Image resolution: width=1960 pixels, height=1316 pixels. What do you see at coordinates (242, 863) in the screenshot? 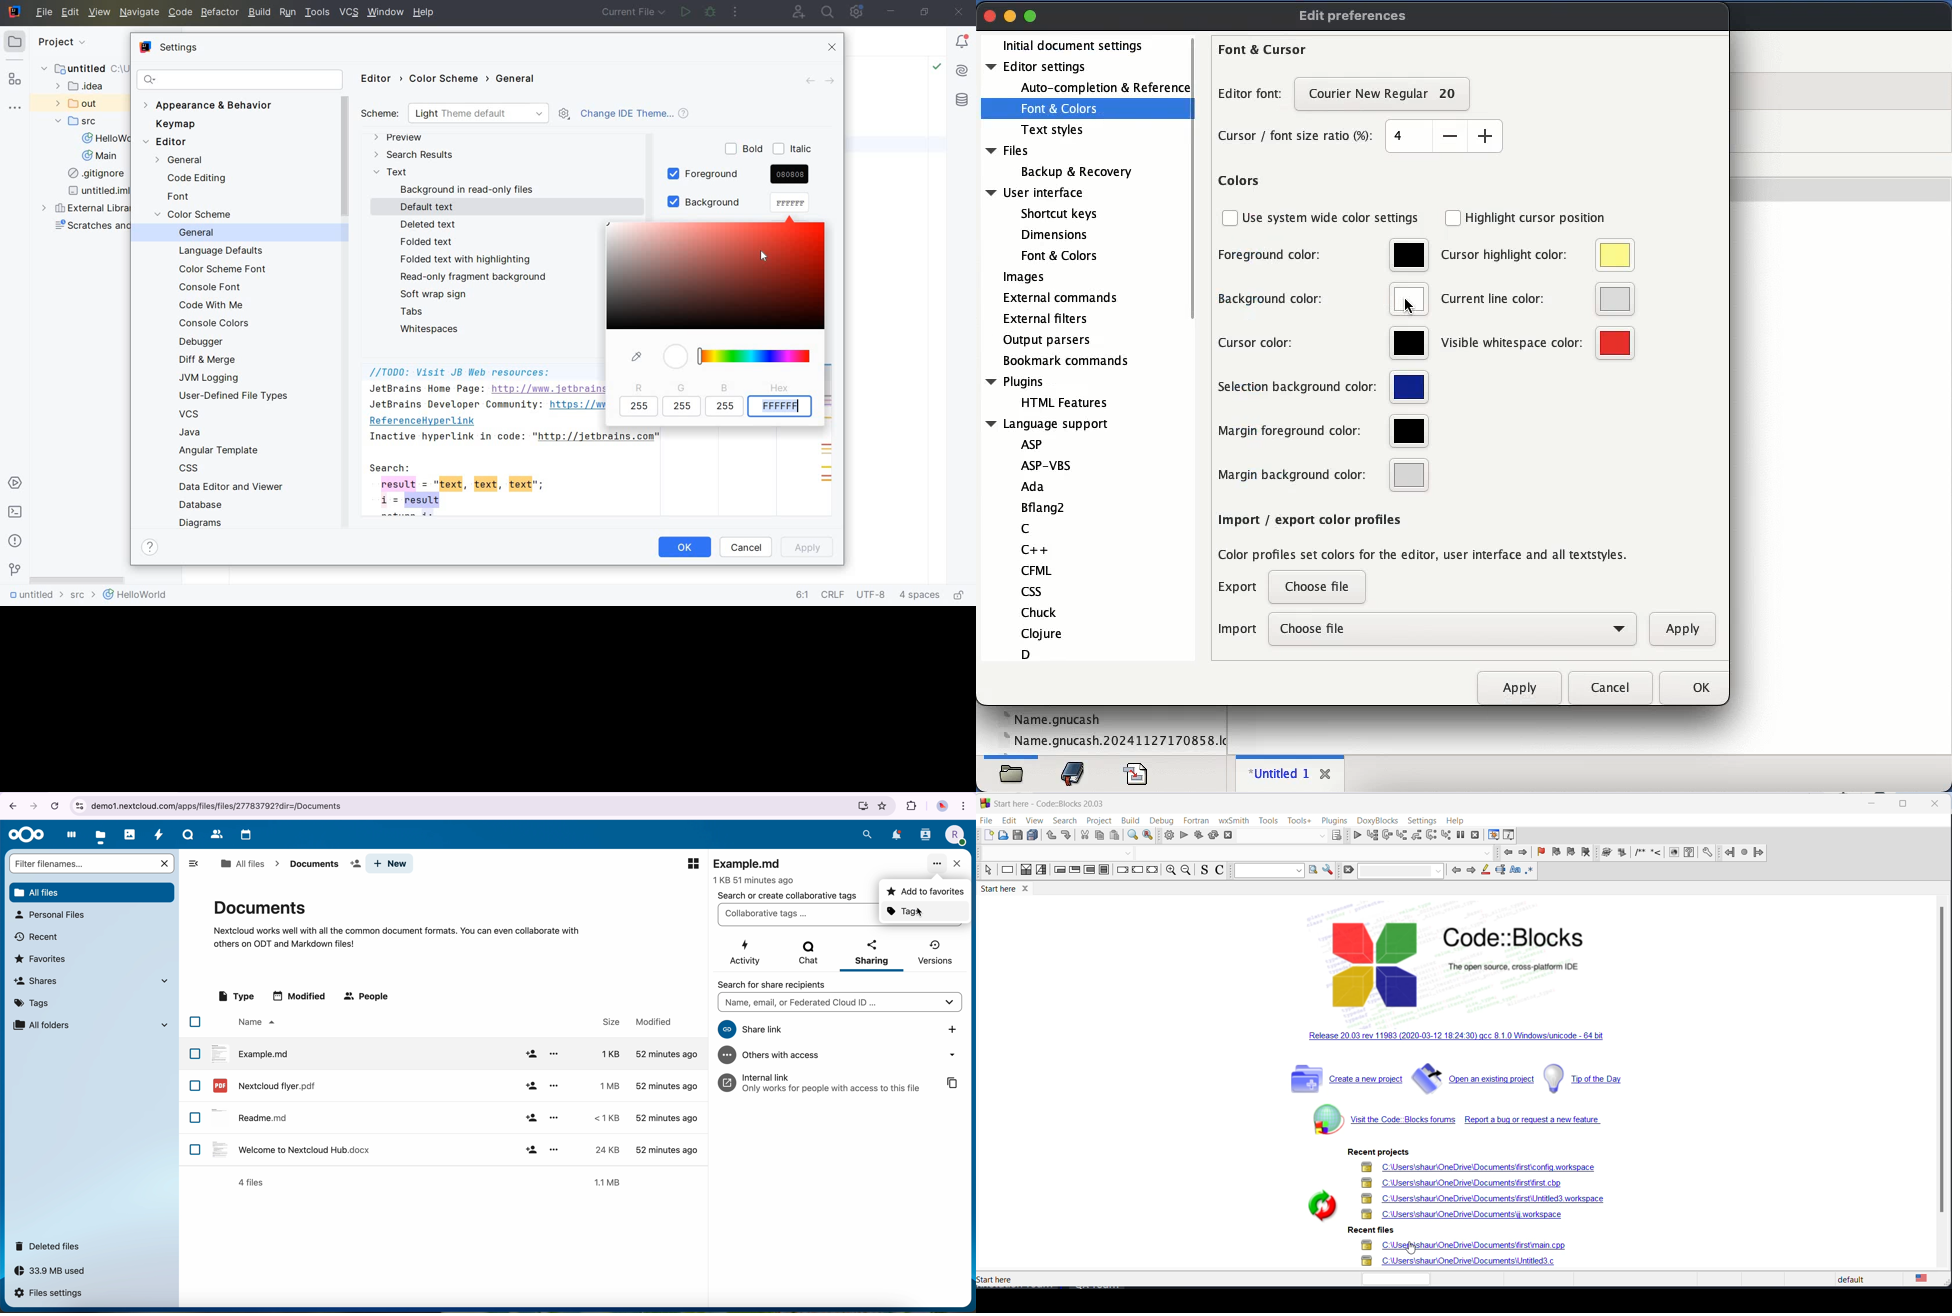
I see `all files` at bounding box center [242, 863].